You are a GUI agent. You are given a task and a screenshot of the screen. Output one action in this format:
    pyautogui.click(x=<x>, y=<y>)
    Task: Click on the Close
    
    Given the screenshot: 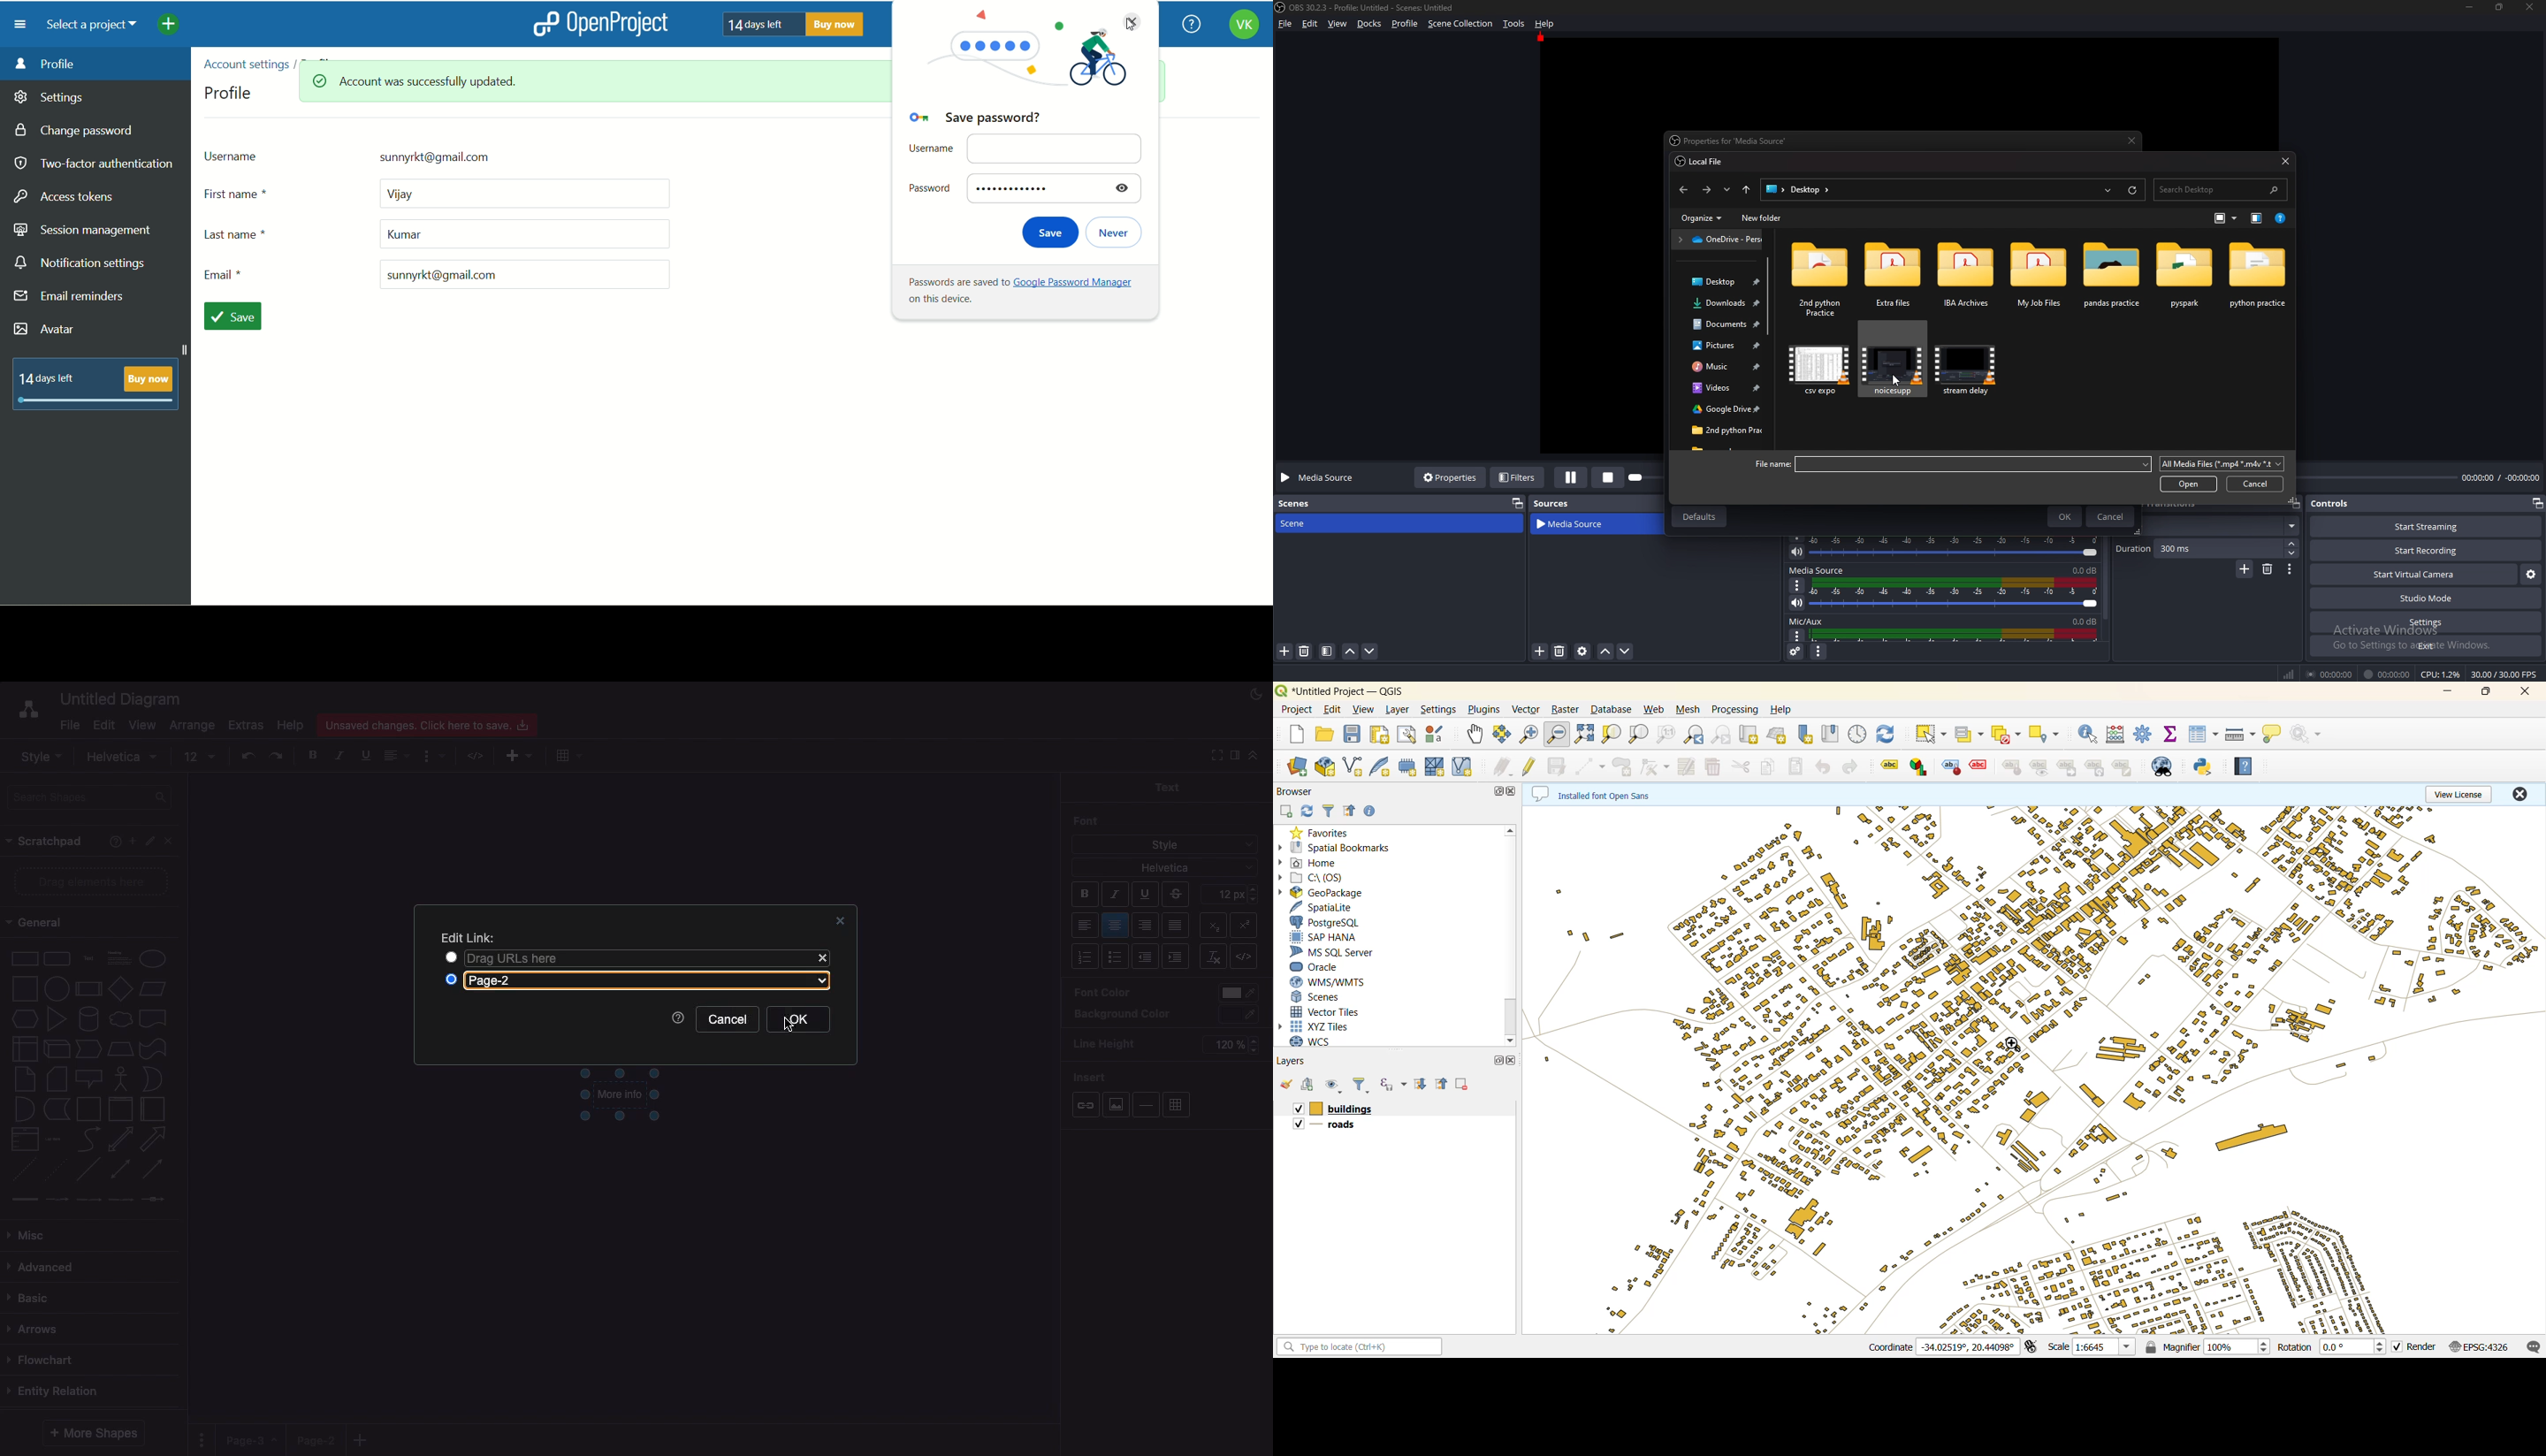 What is the action you would take?
    pyautogui.click(x=841, y=920)
    